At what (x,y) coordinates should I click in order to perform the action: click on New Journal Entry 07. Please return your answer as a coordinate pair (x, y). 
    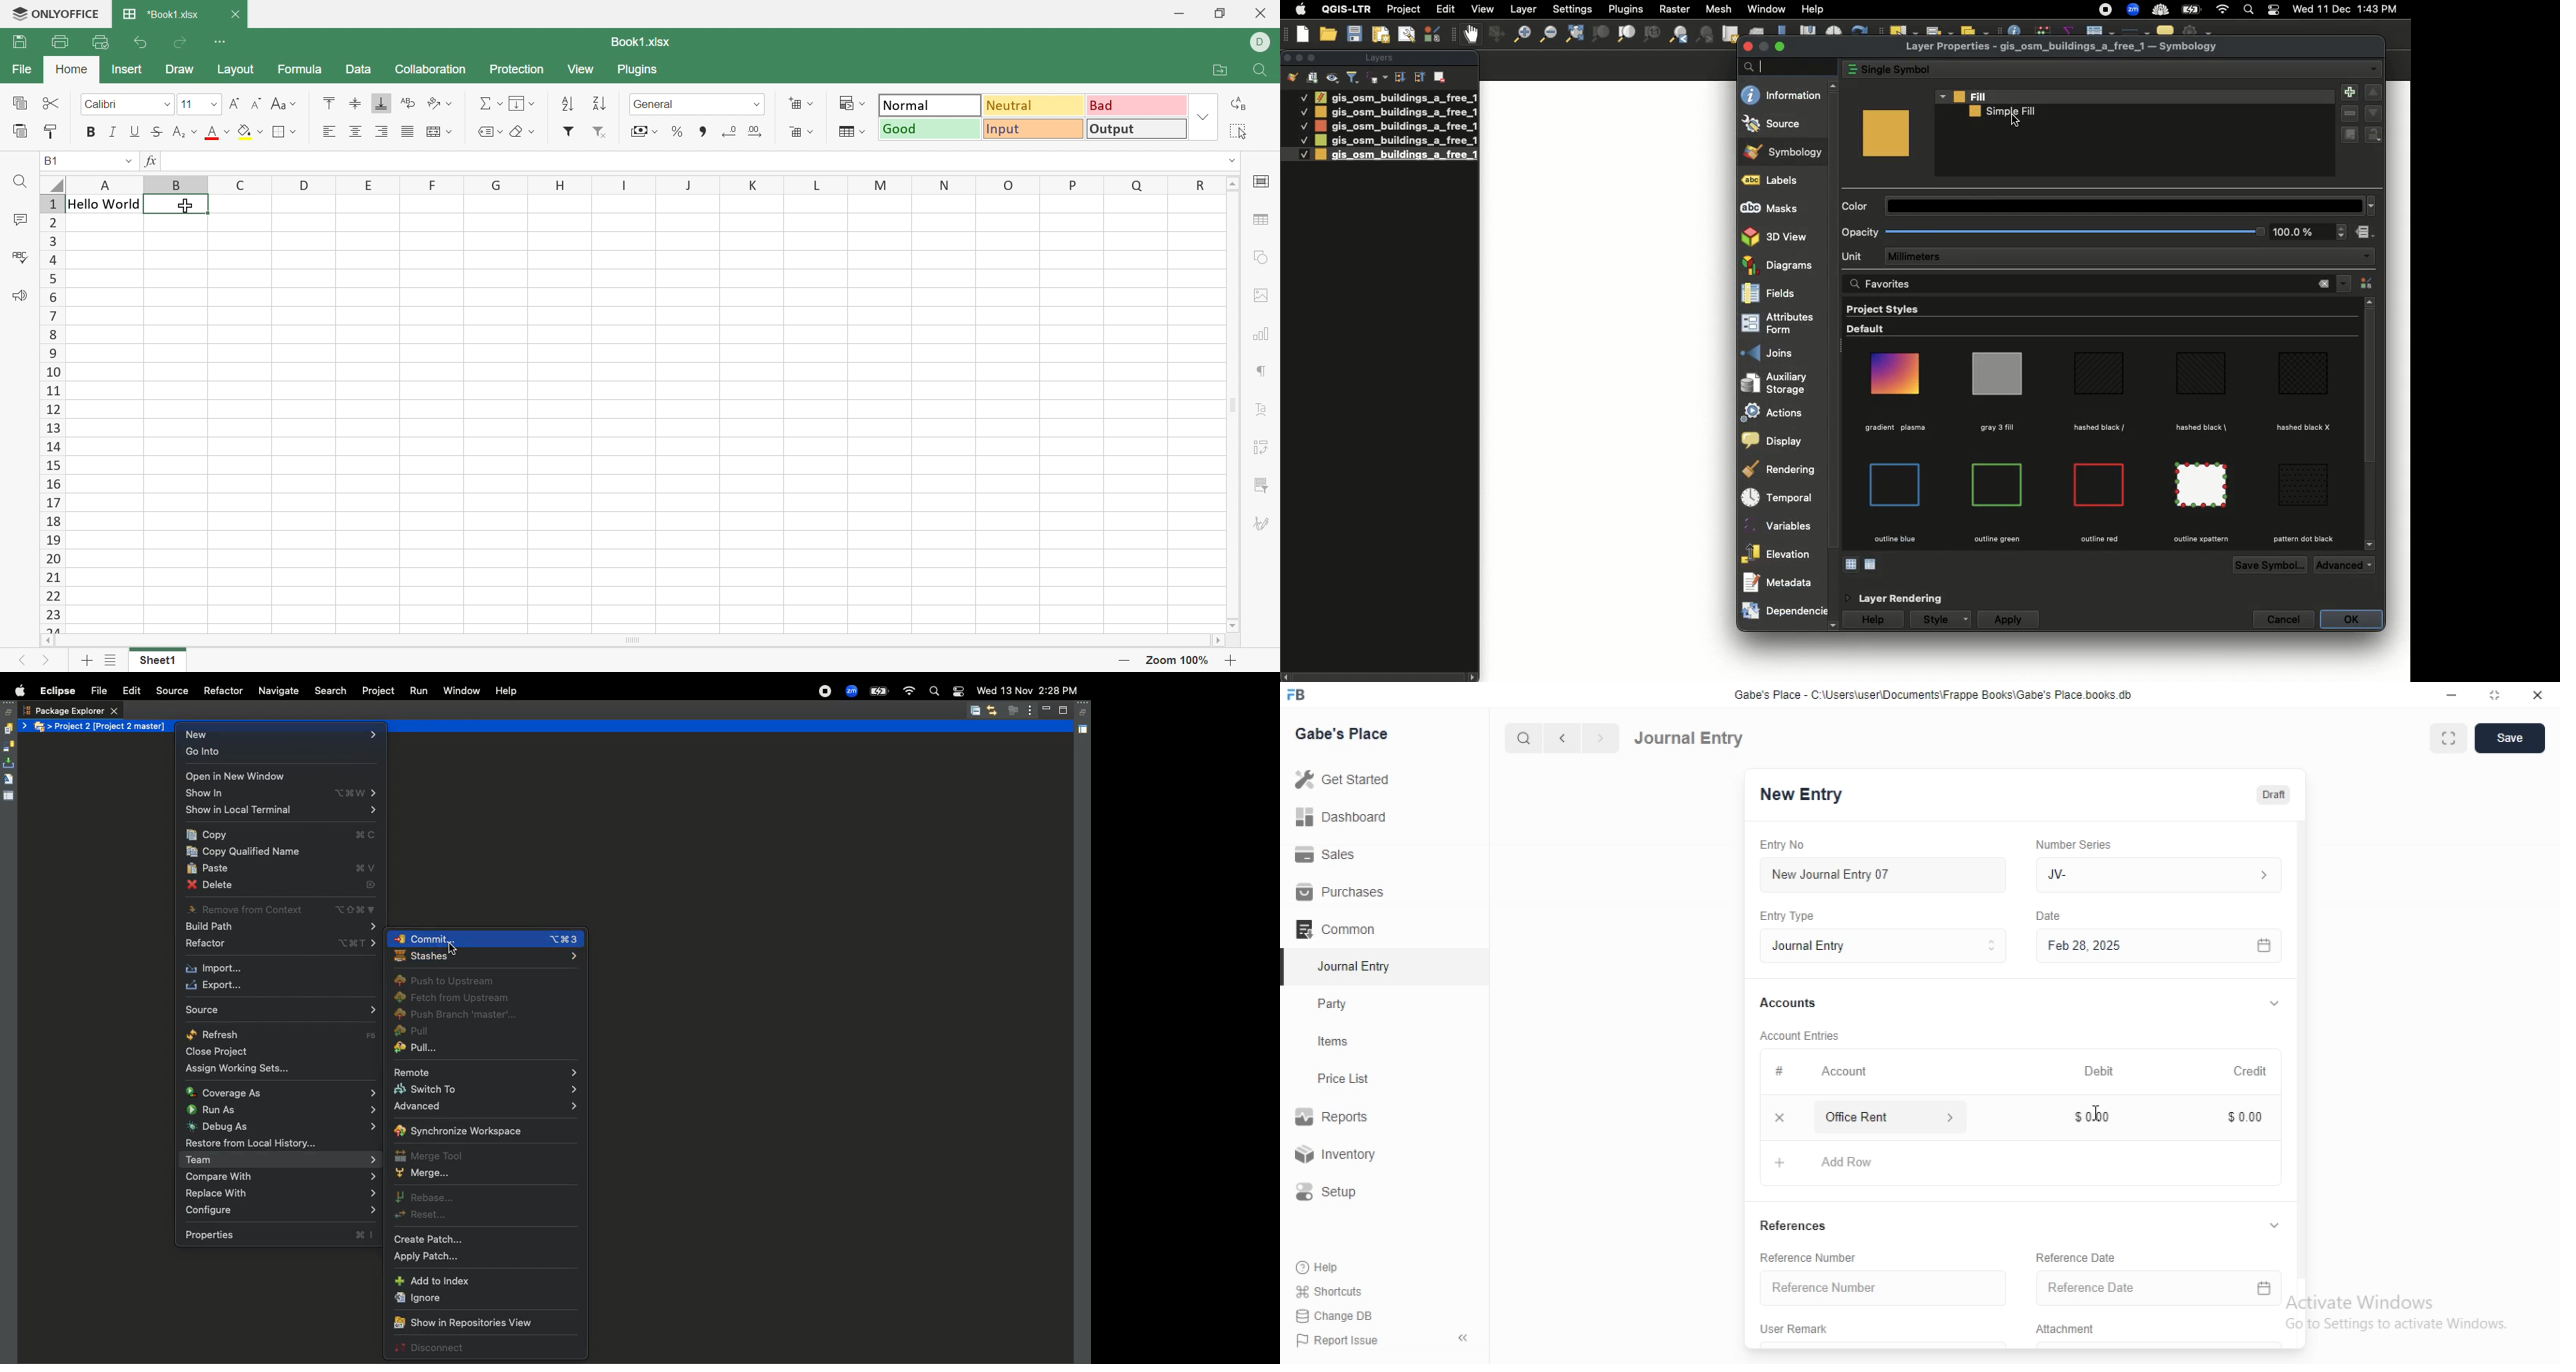
    Looking at the image, I should click on (1830, 875).